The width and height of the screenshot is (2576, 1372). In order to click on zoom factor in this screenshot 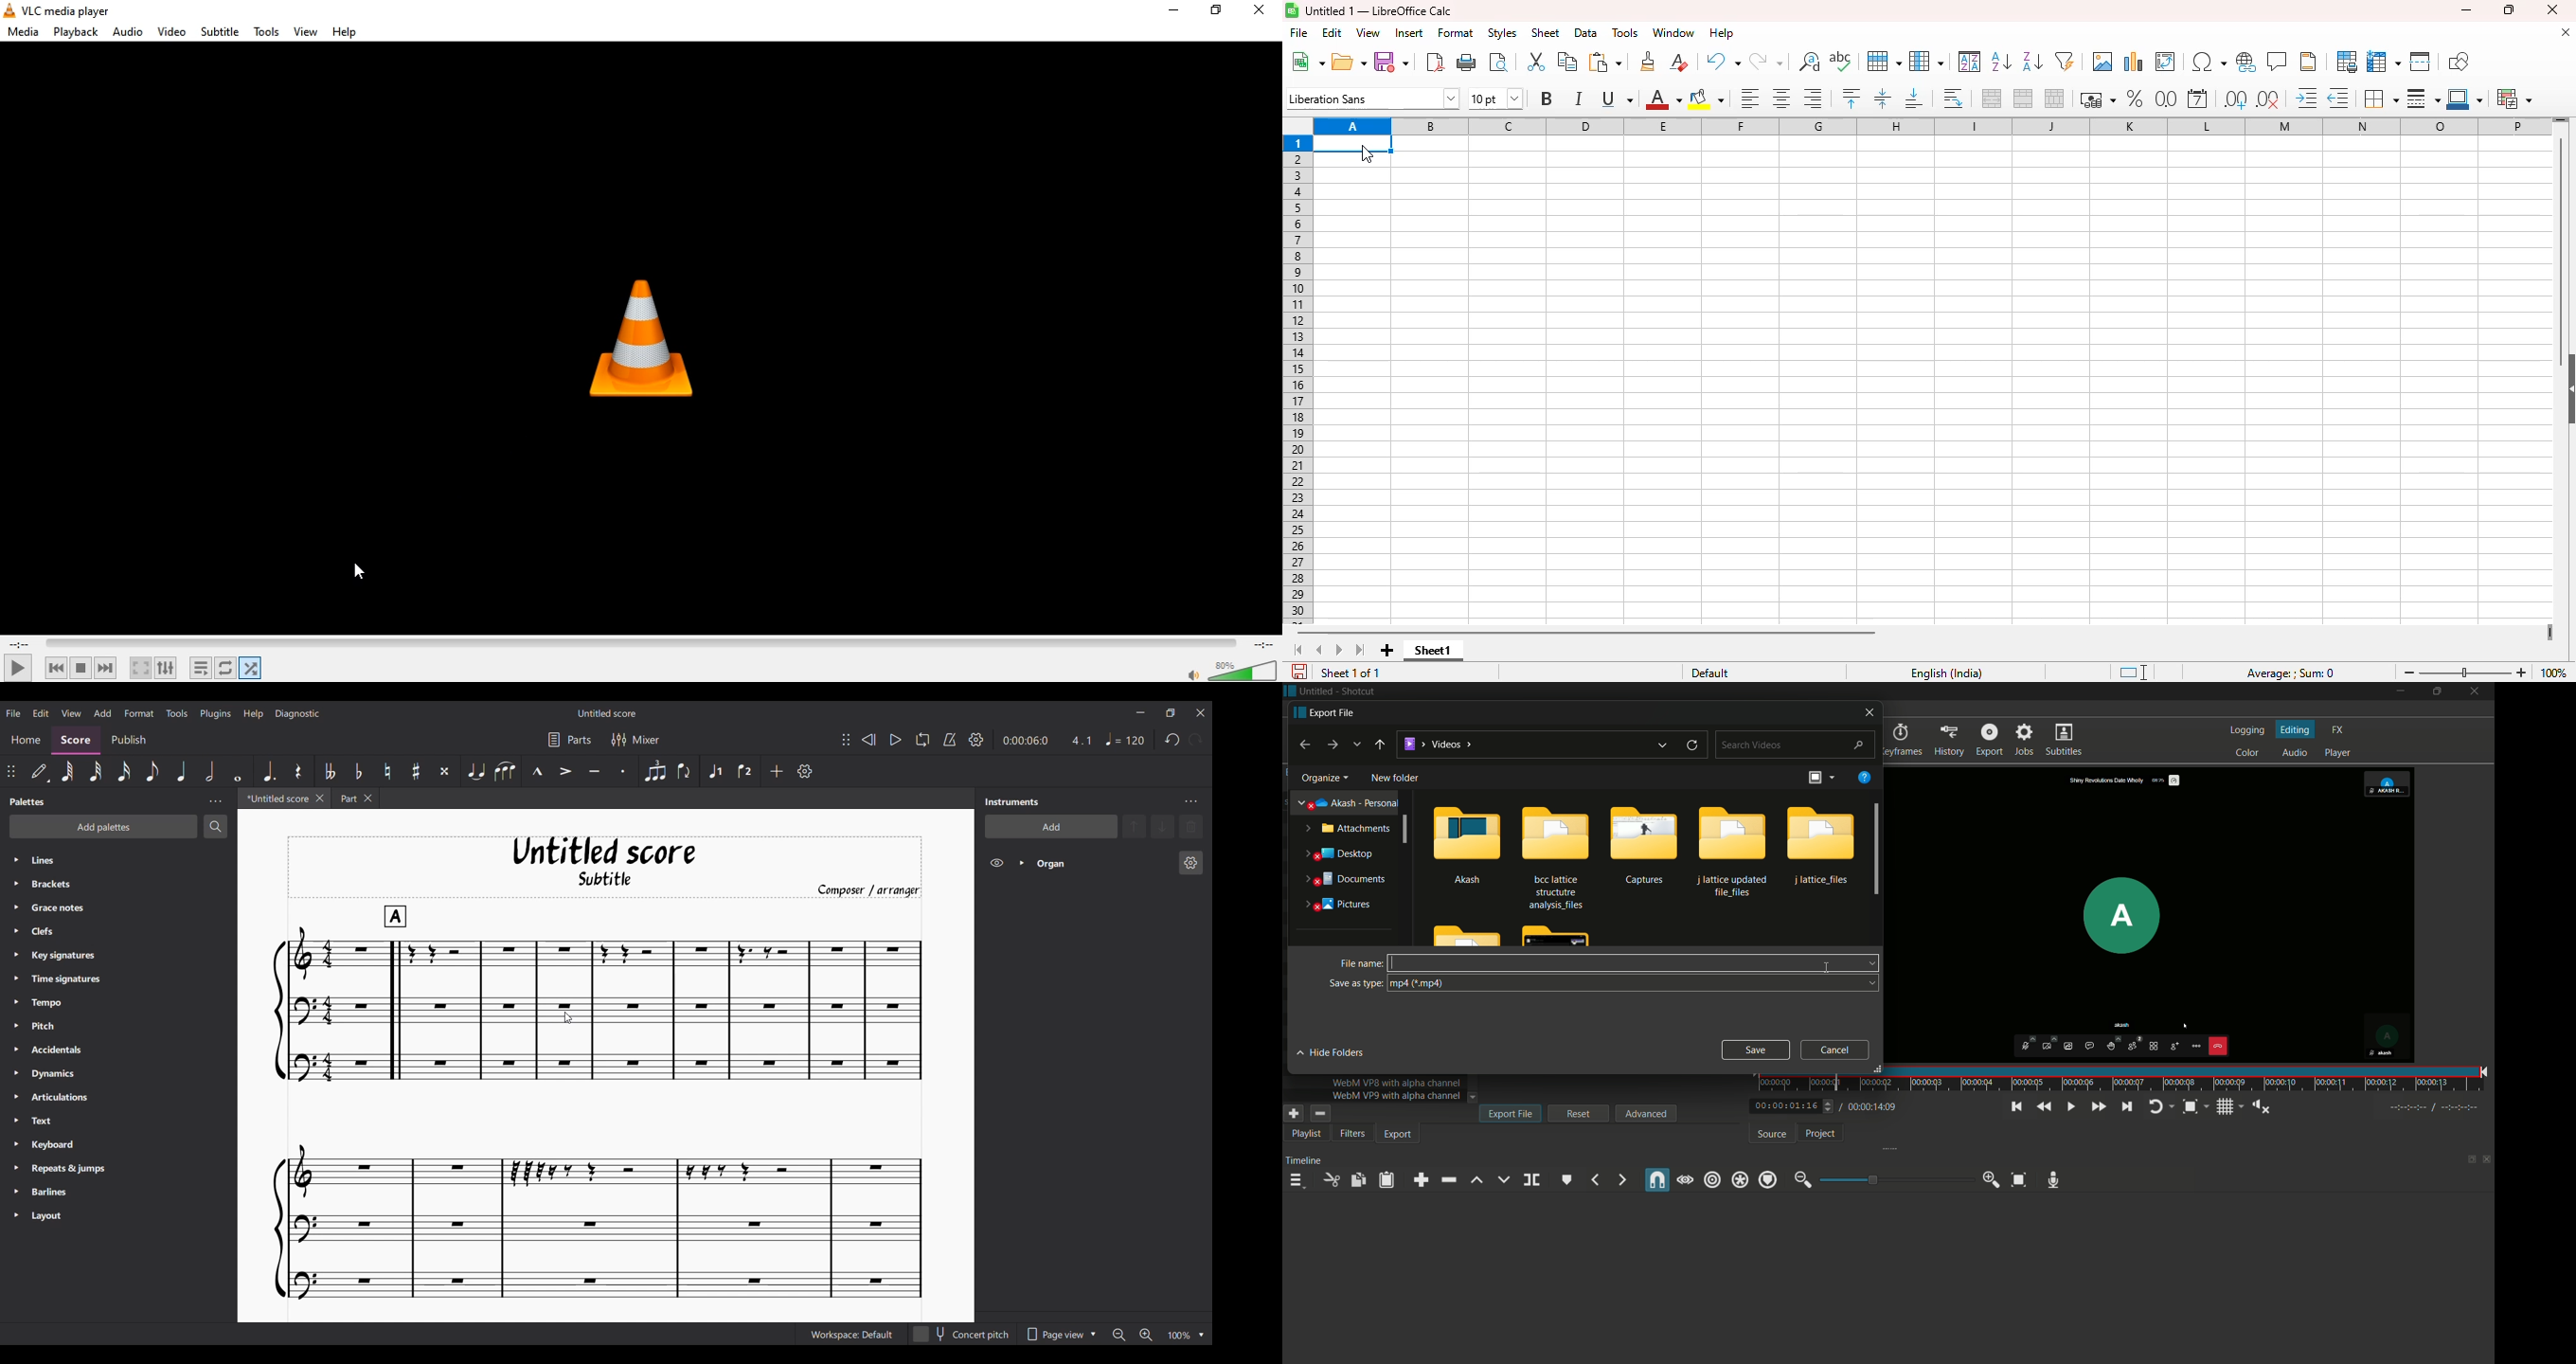, I will do `click(2553, 673)`.